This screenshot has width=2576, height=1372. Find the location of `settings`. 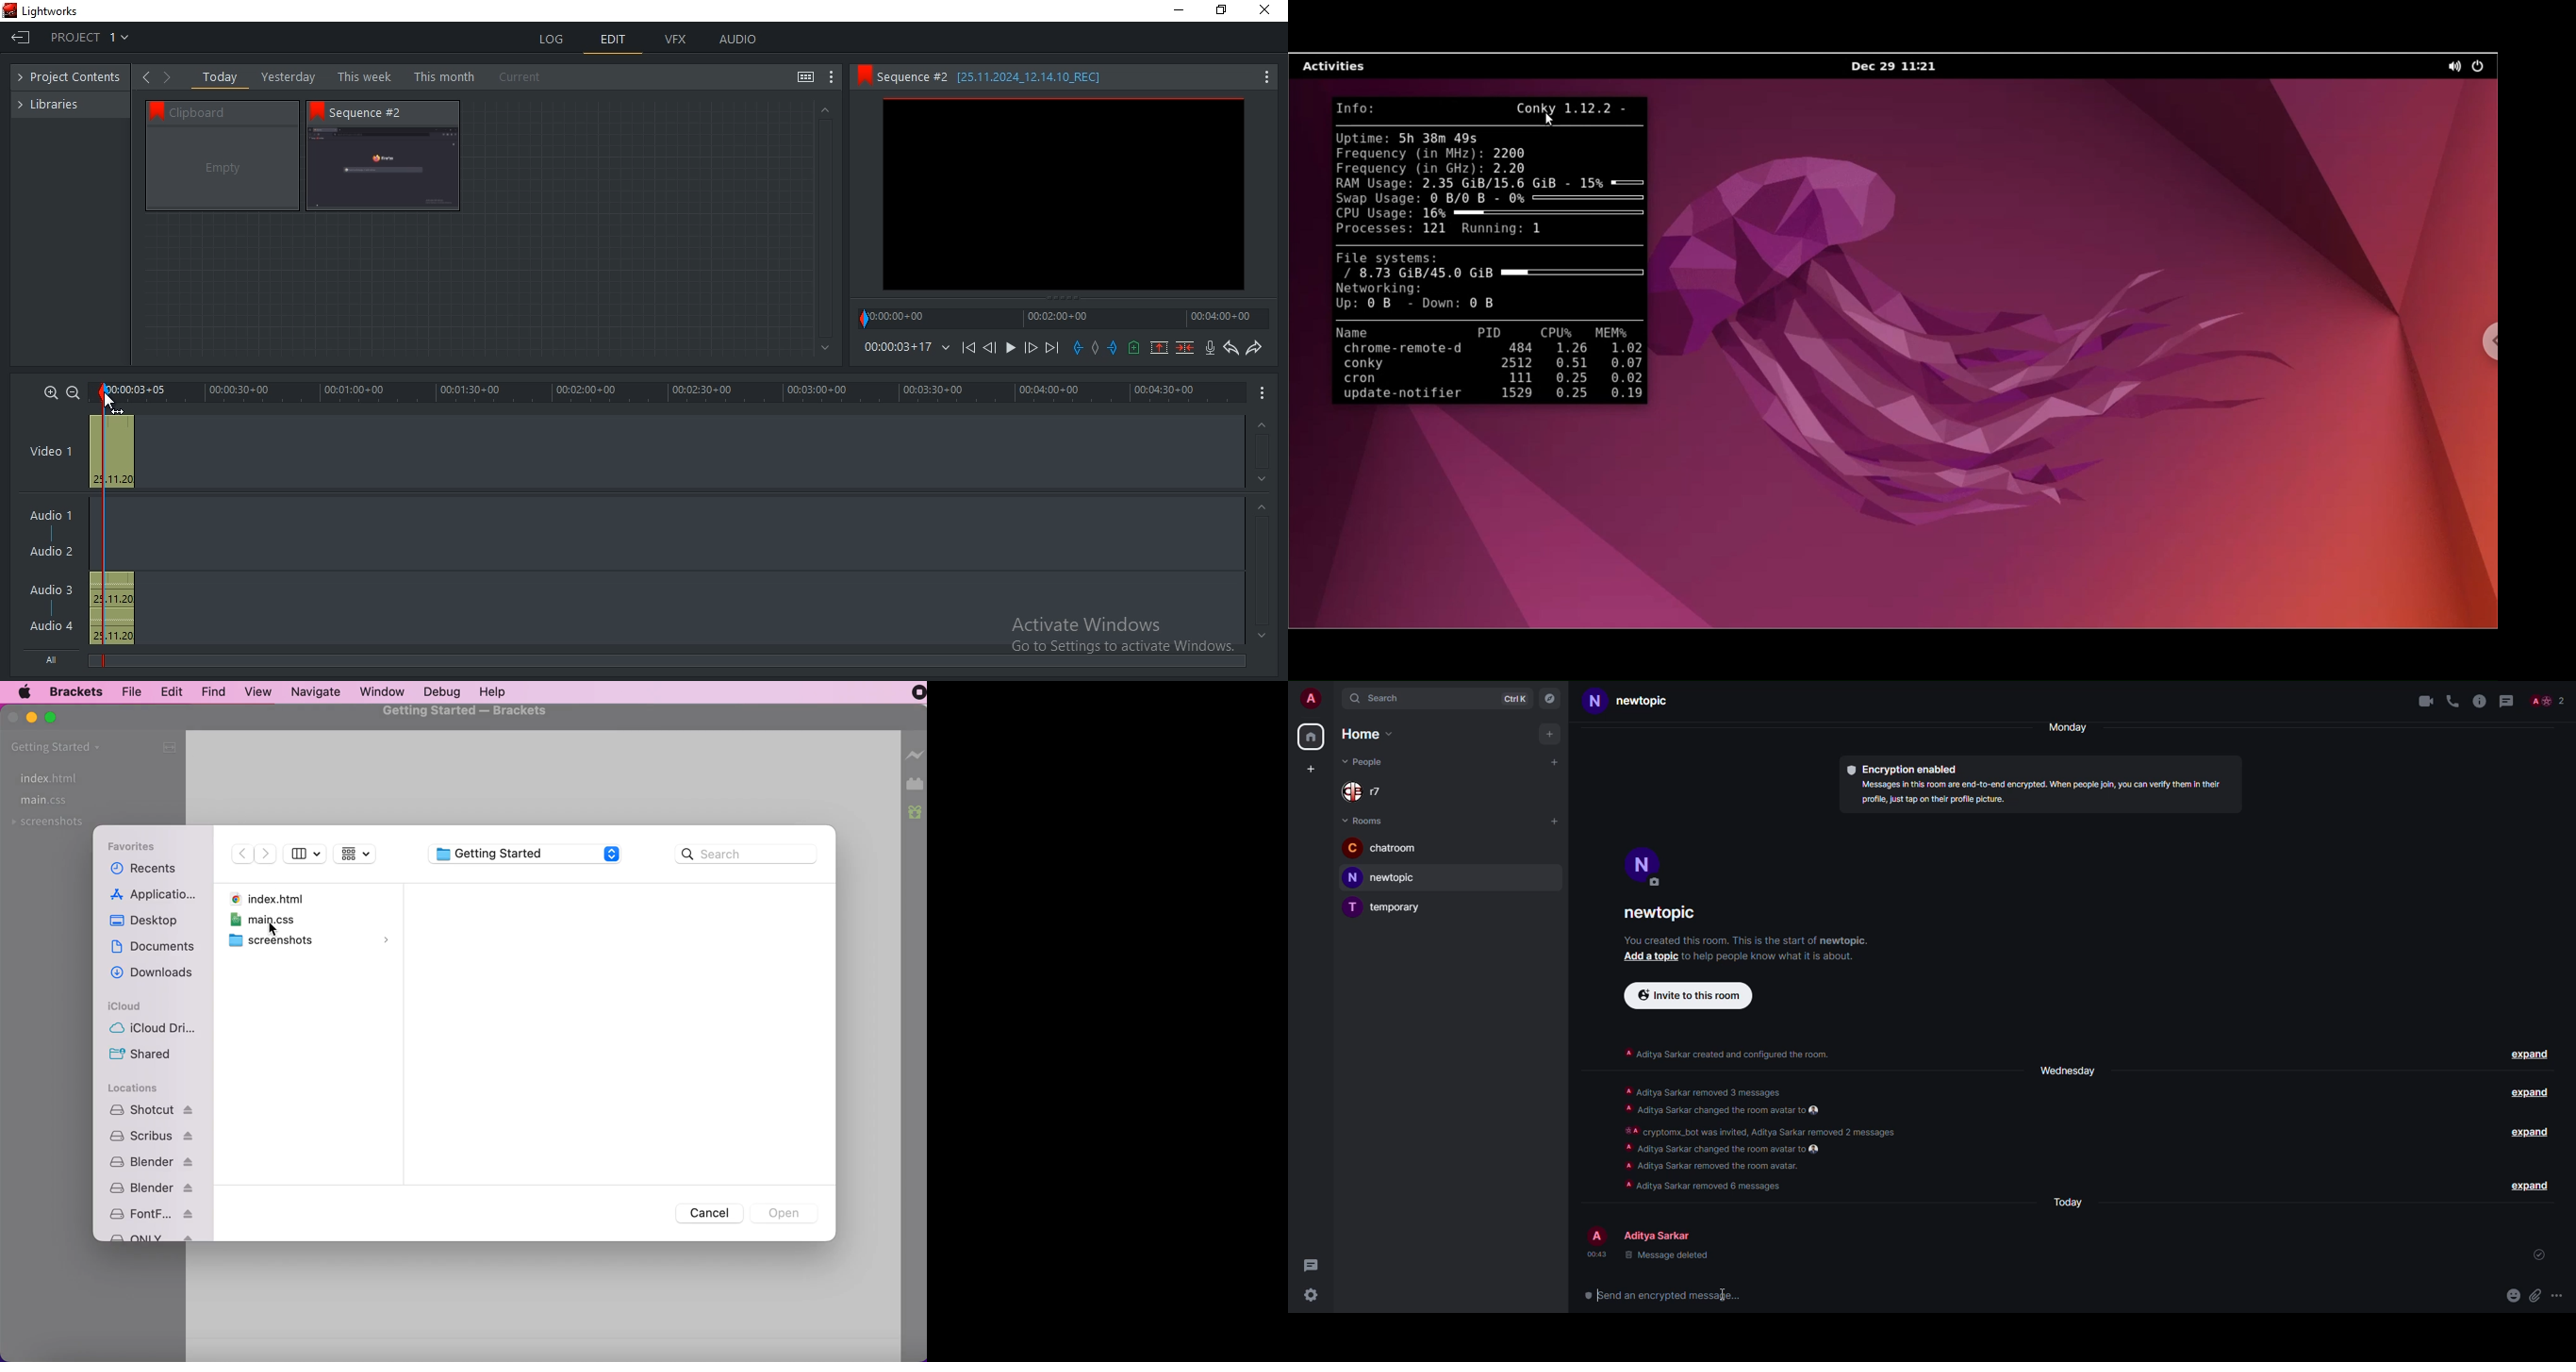

settings is located at coordinates (1310, 1296).